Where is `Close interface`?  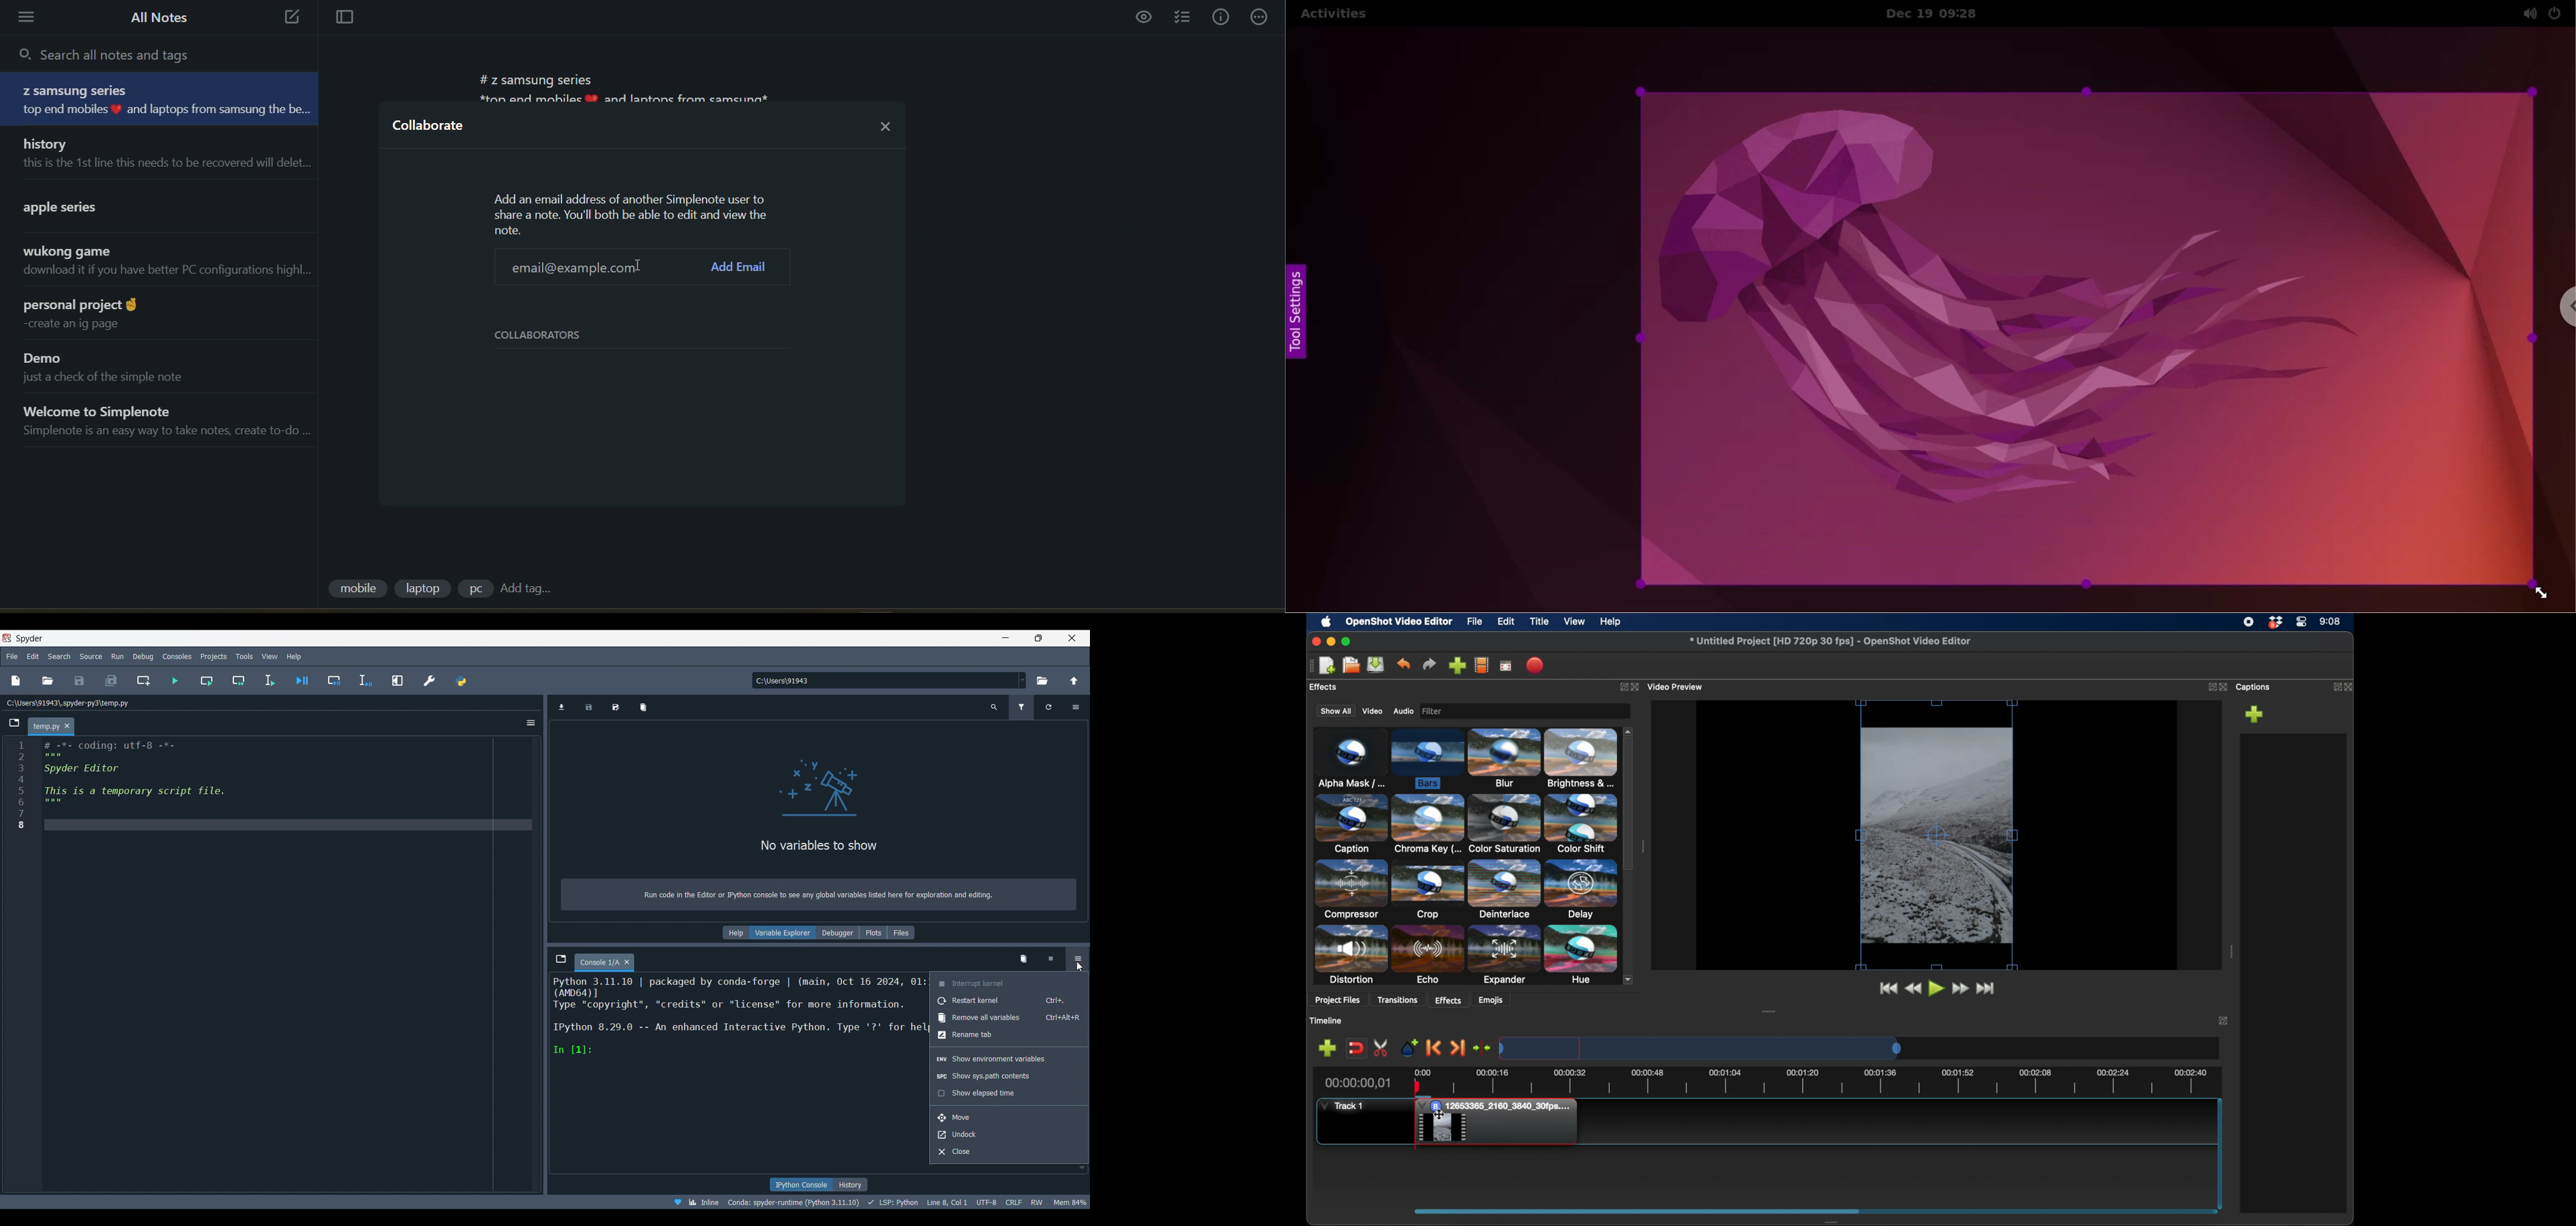 Close interface is located at coordinates (1073, 638).